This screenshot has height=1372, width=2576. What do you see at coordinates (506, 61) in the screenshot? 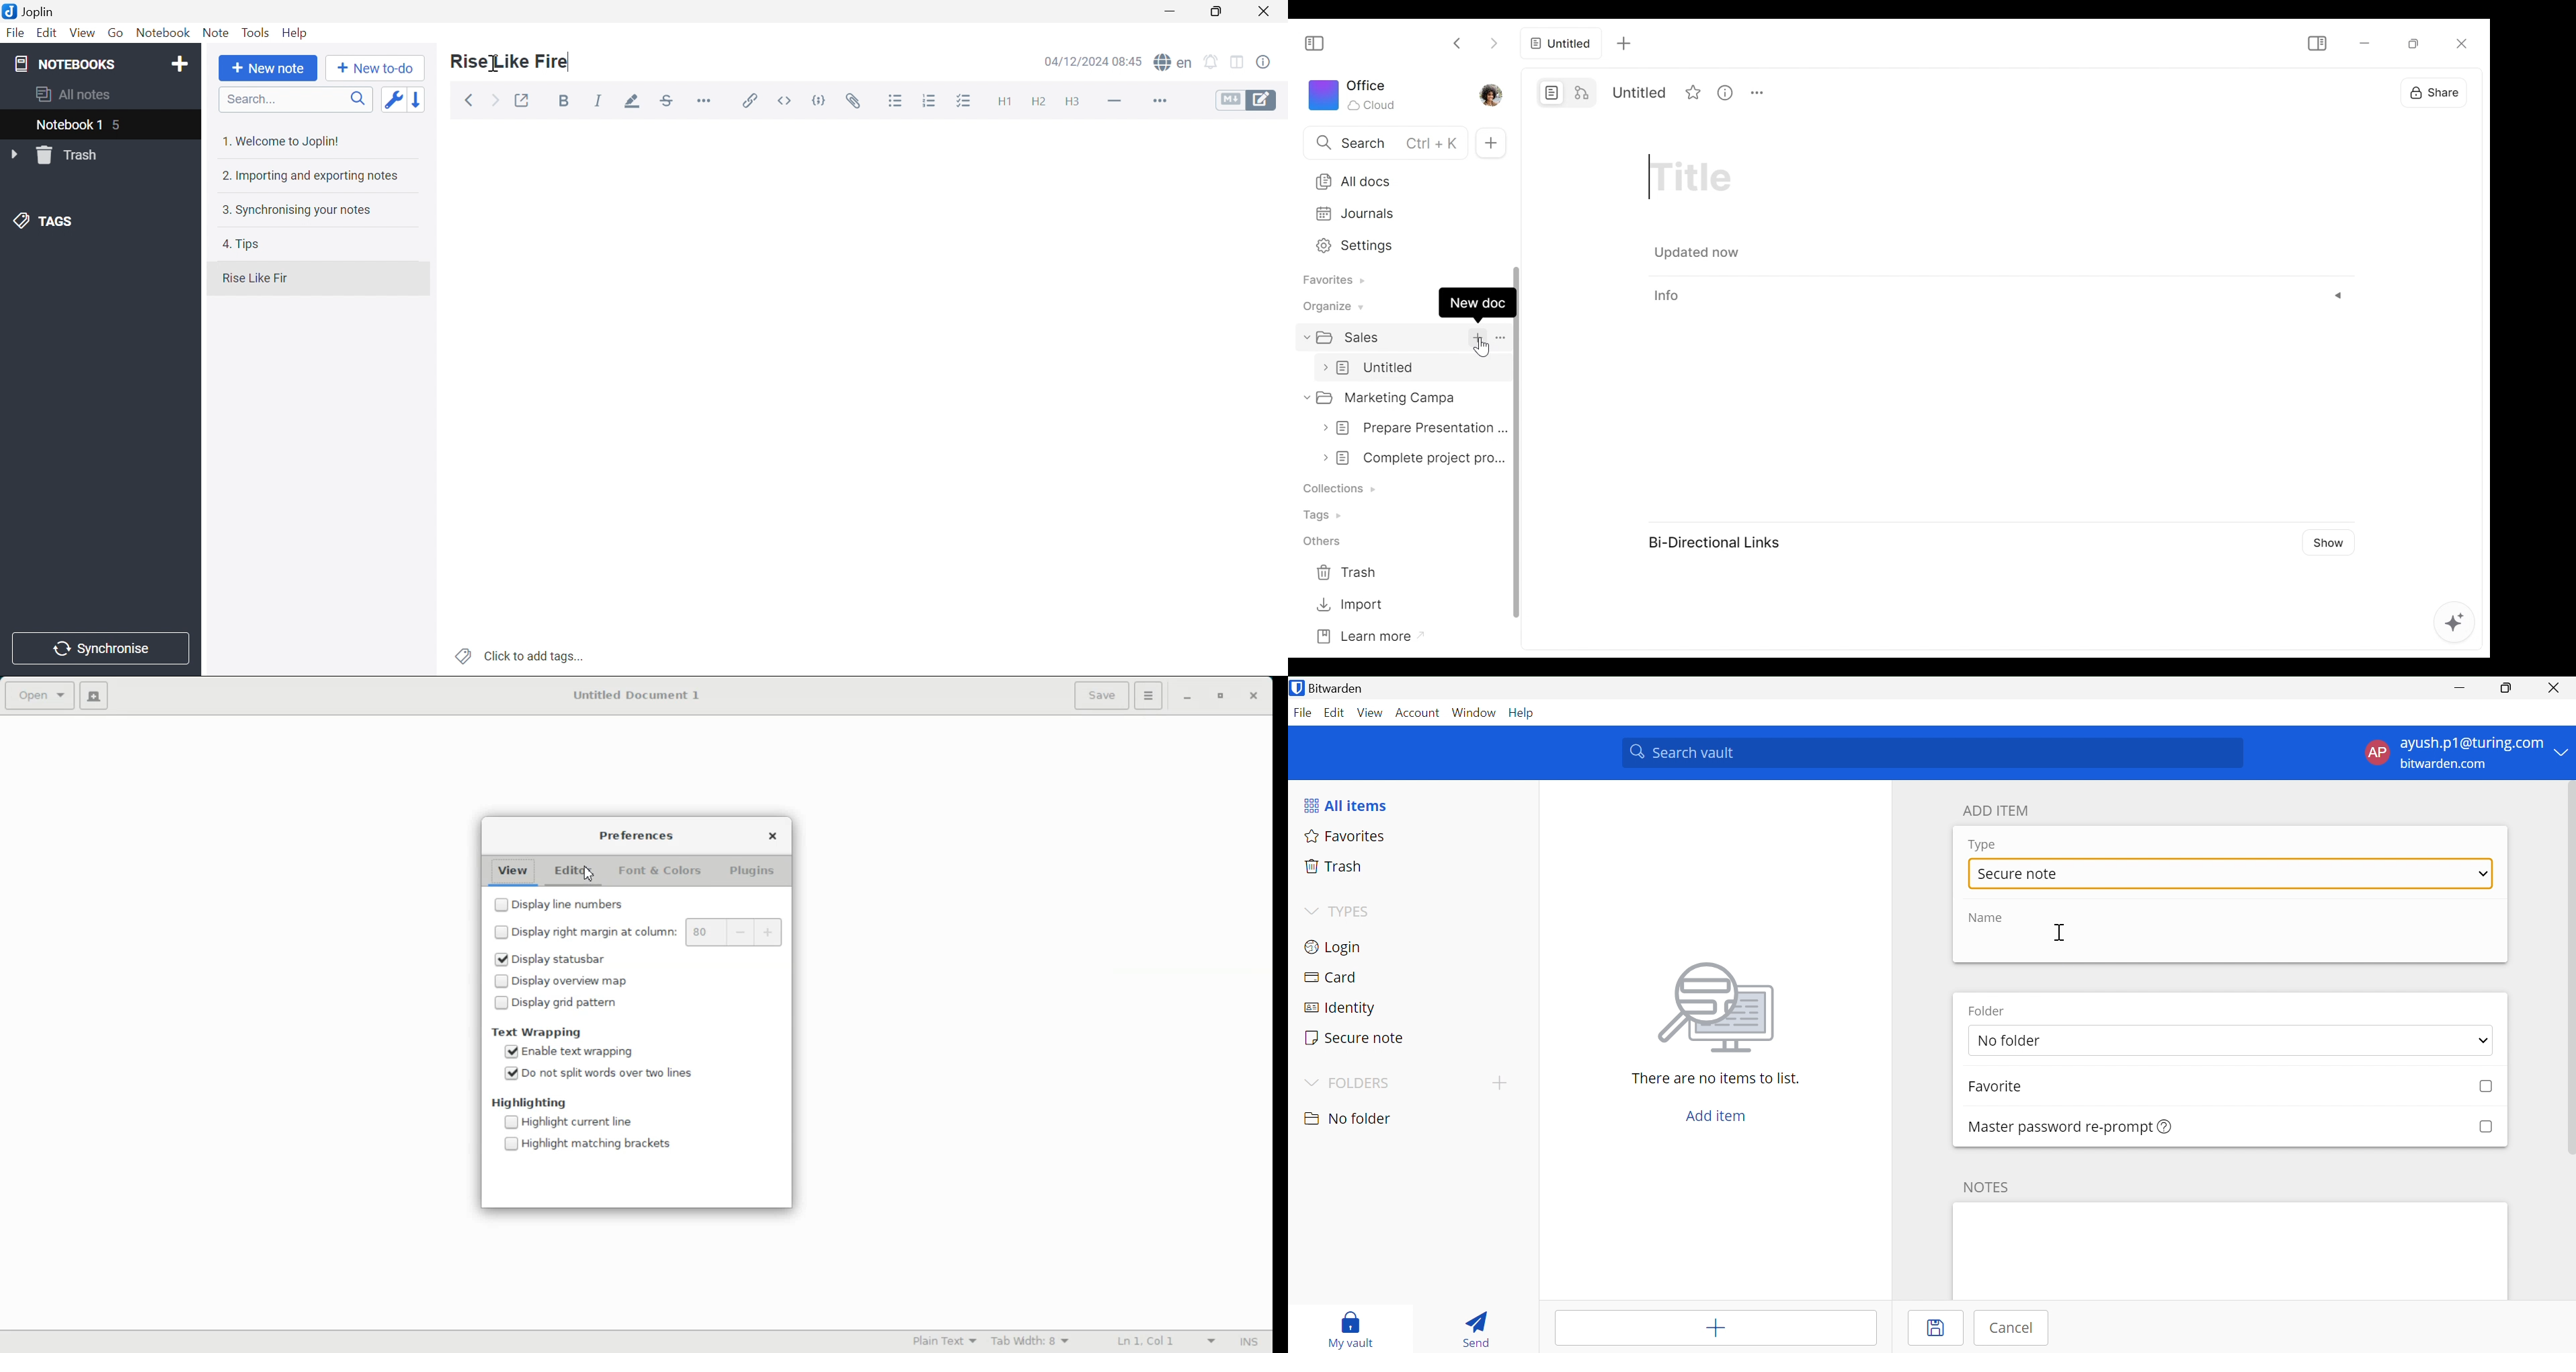
I see `Rise Like Fire` at bounding box center [506, 61].